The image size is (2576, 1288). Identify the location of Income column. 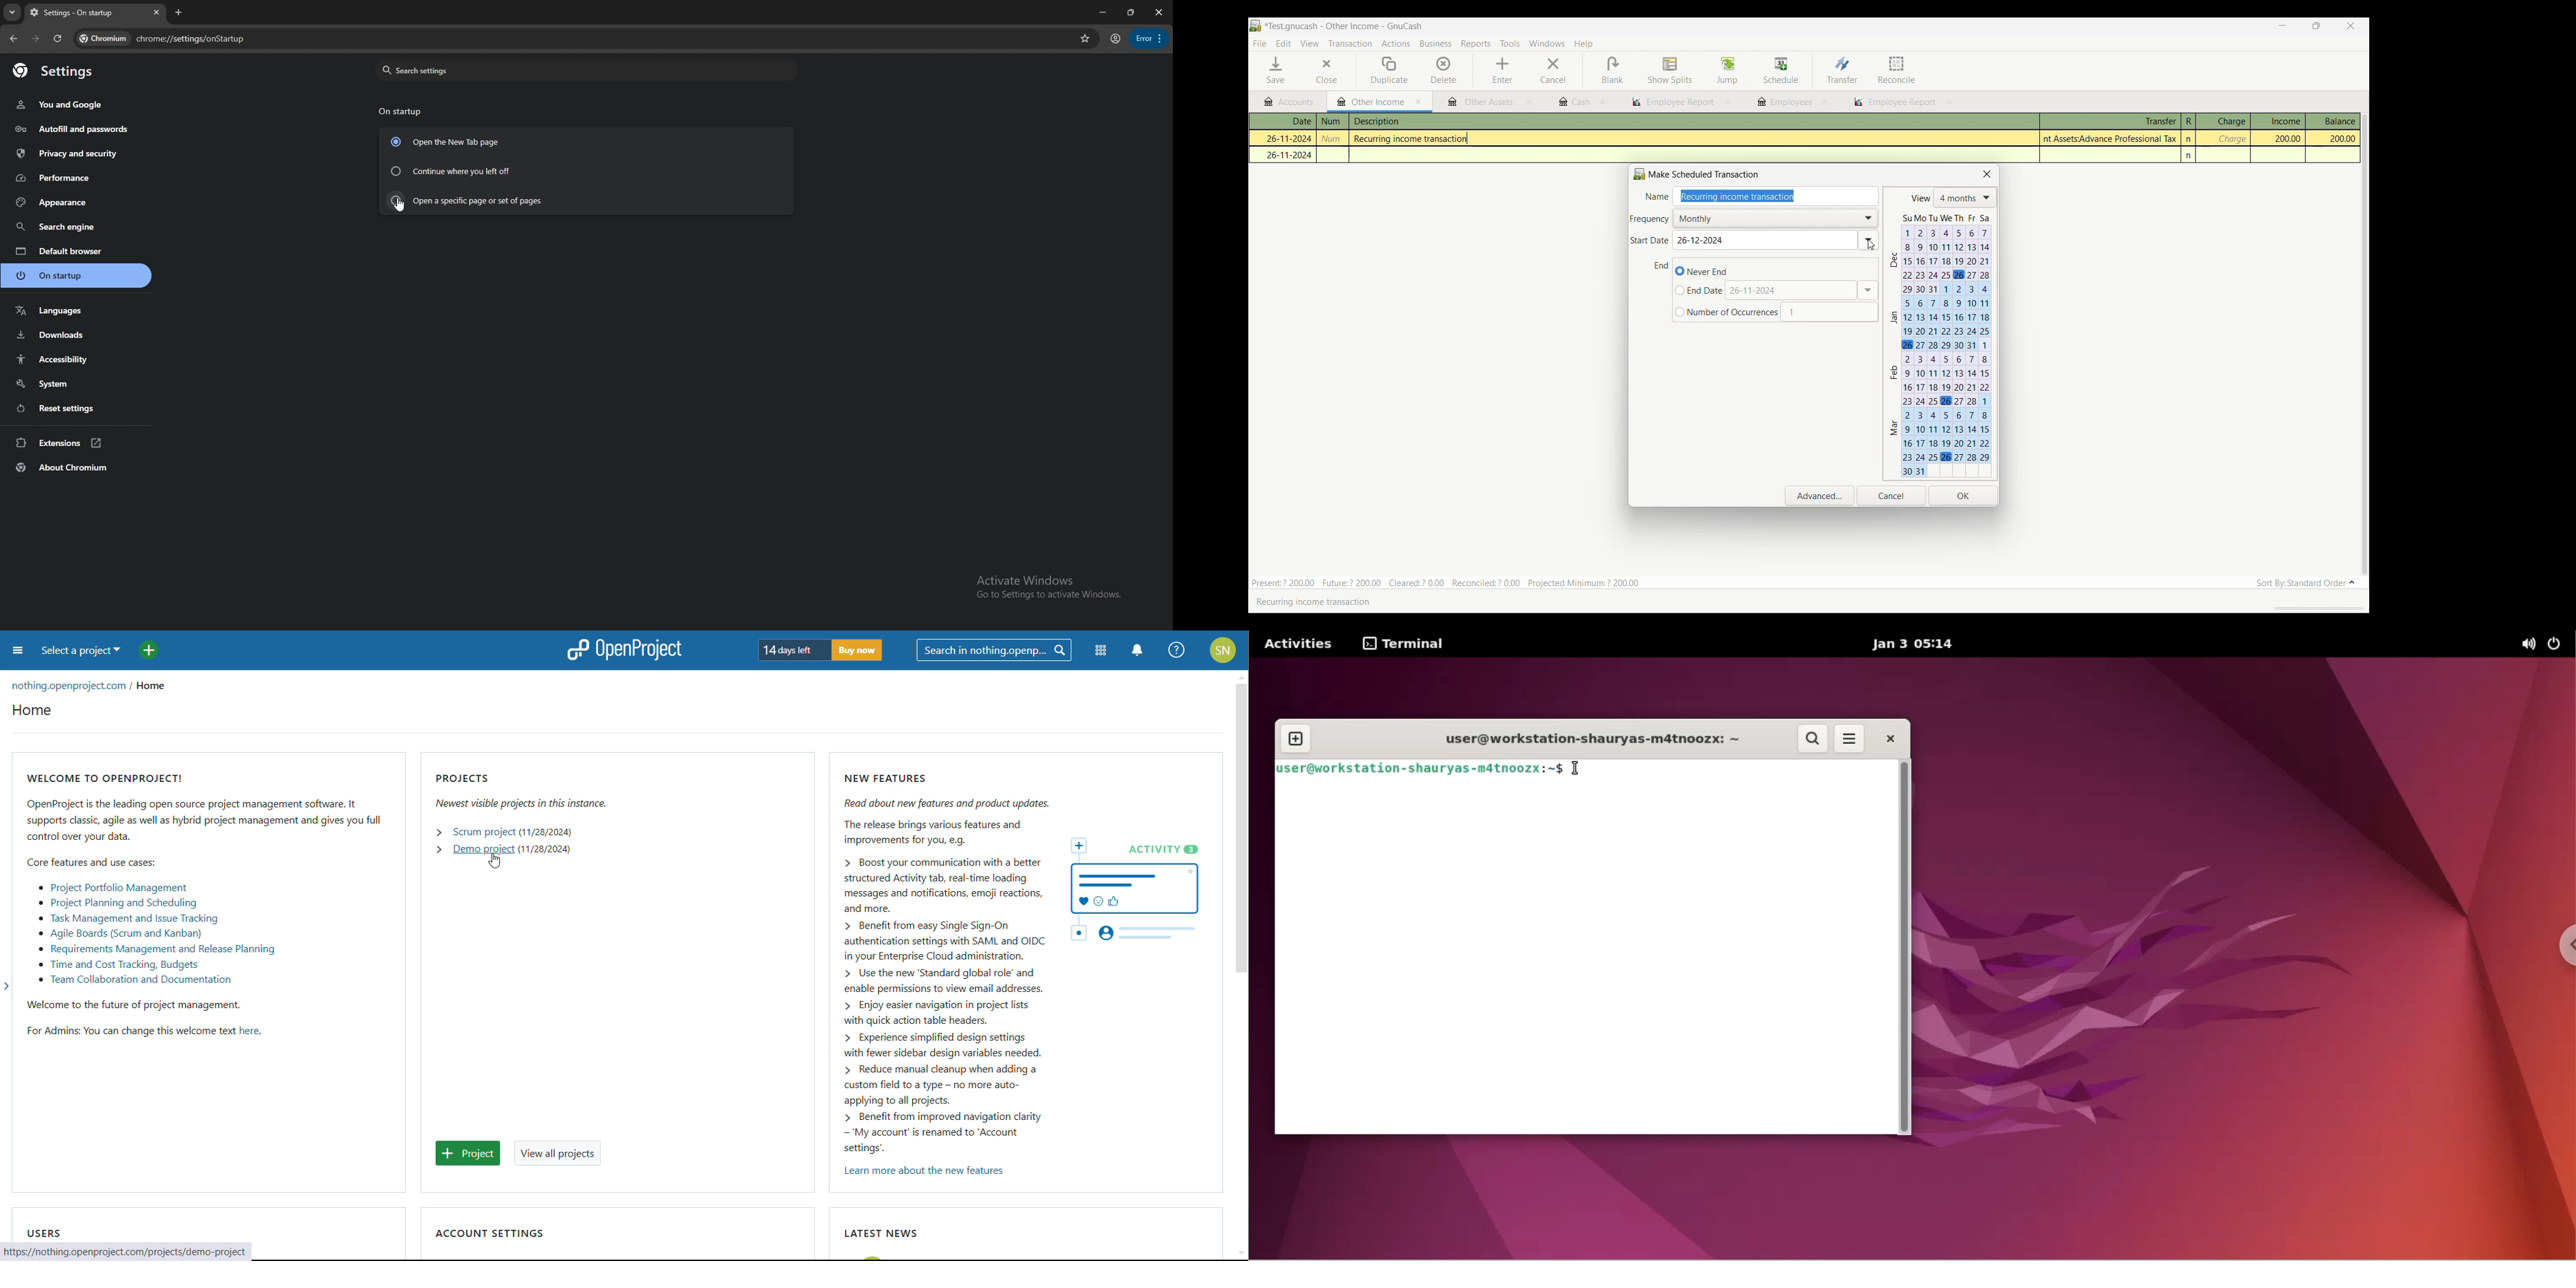
(2278, 121).